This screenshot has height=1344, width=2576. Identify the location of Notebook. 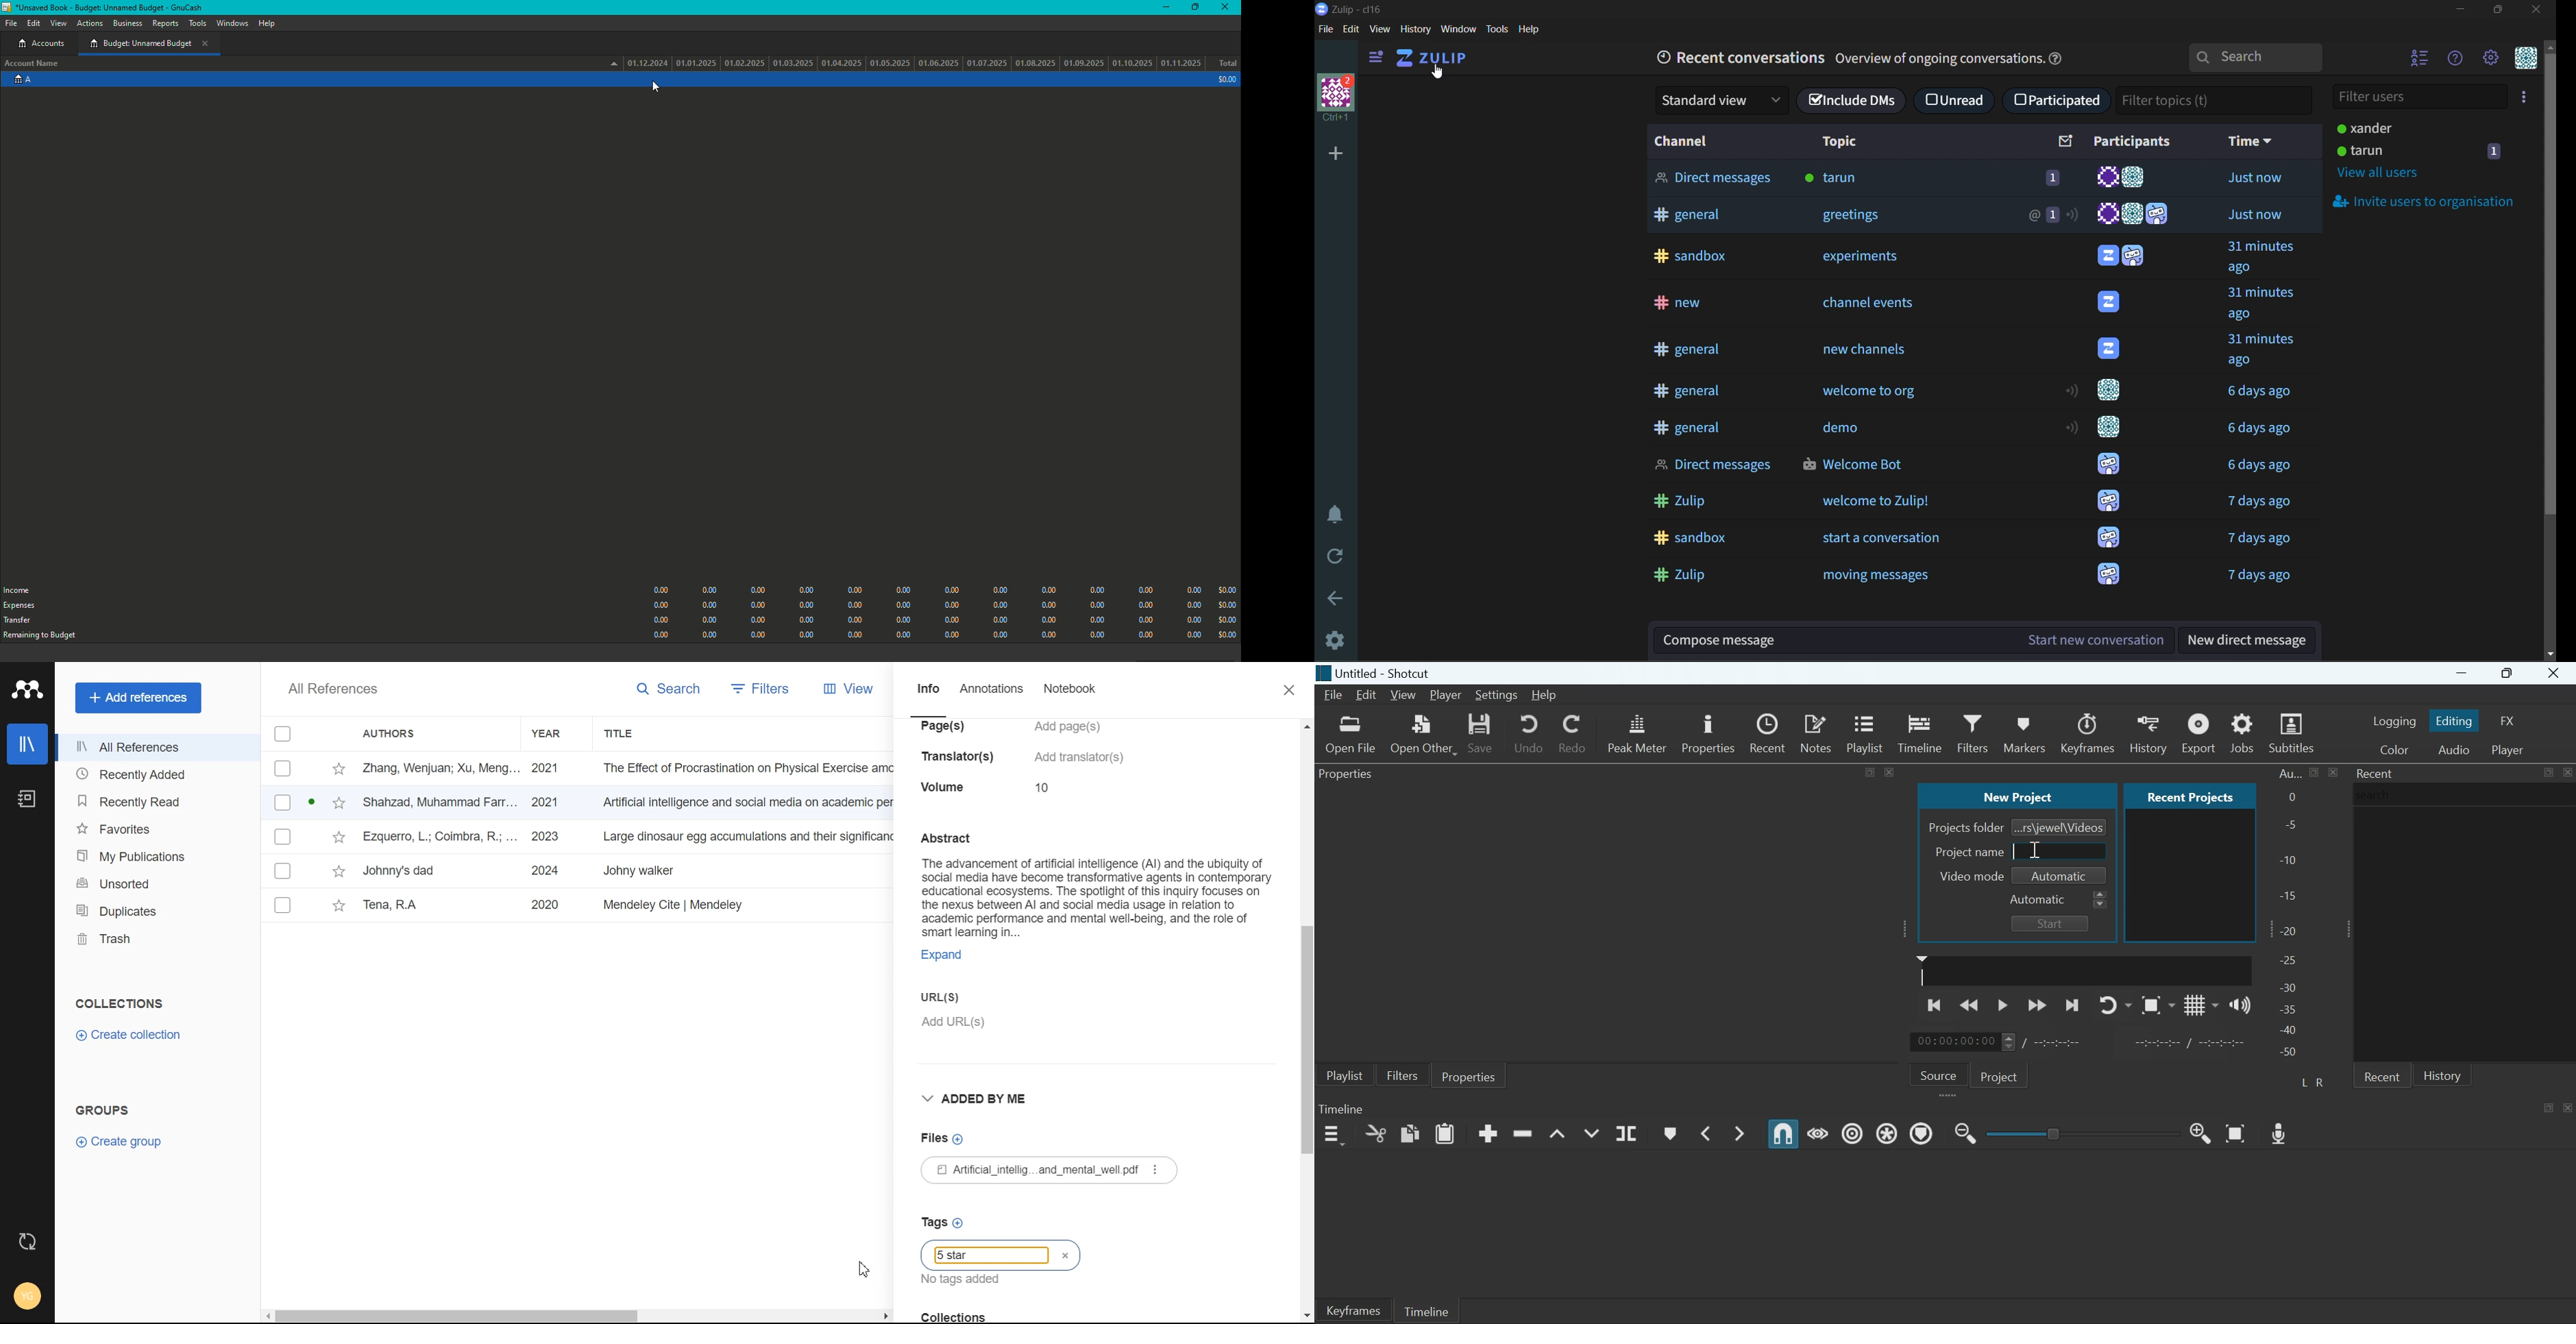
(27, 799).